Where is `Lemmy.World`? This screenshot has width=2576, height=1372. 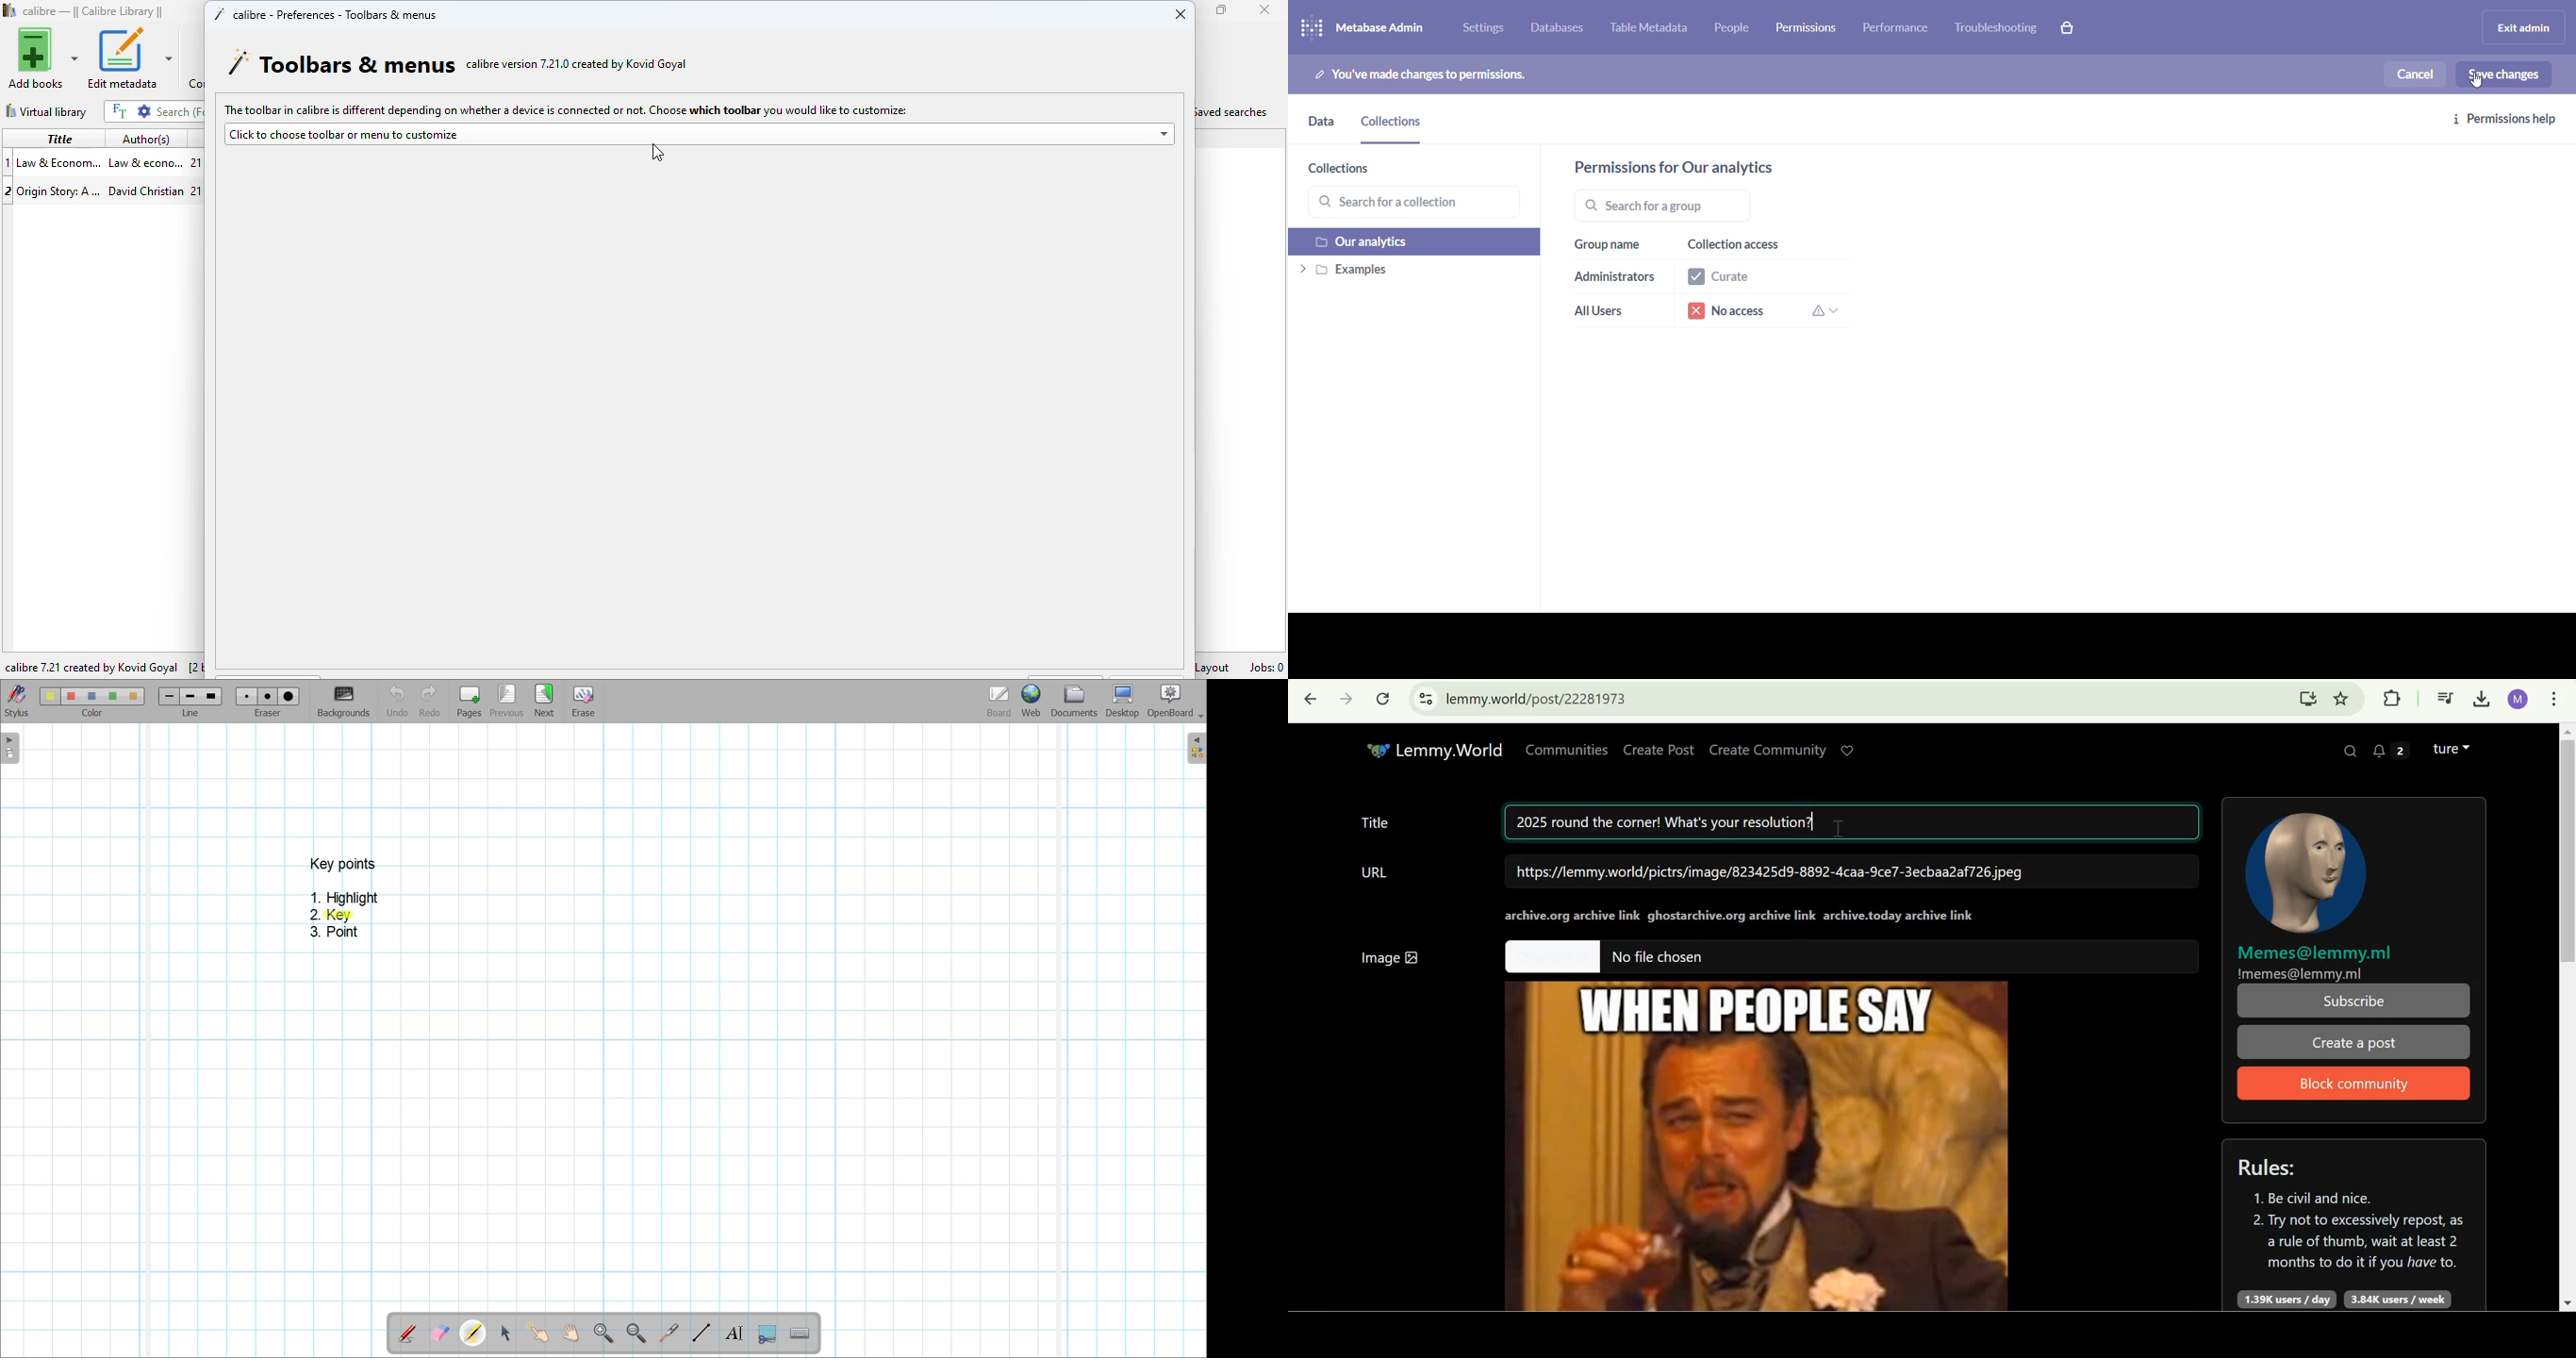 Lemmy.World is located at coordinates (1449, 750).